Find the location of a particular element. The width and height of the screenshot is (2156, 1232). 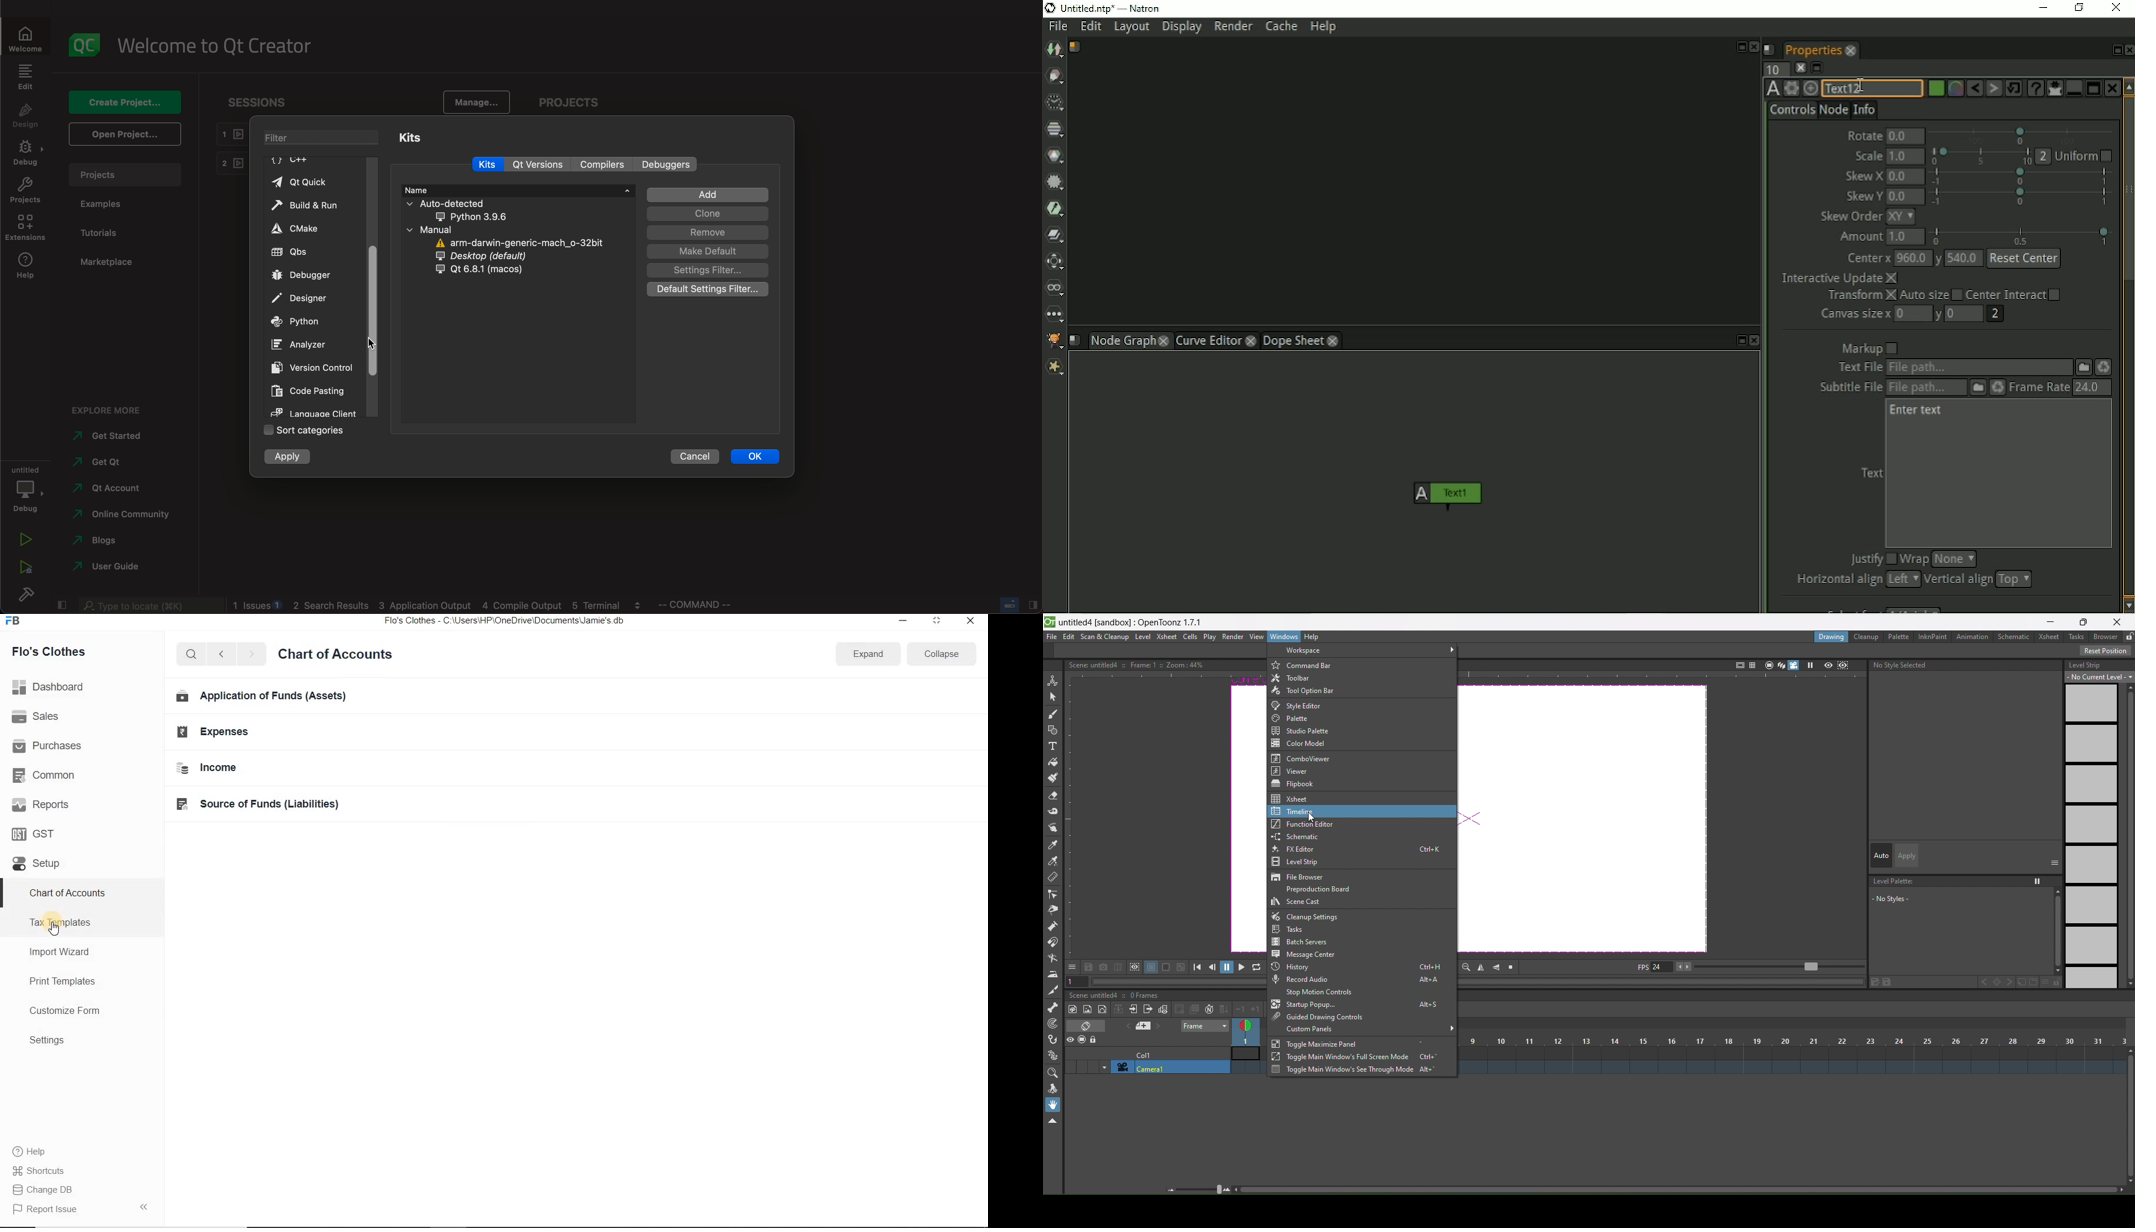

Dashboard is located at coordinates (82, 687).